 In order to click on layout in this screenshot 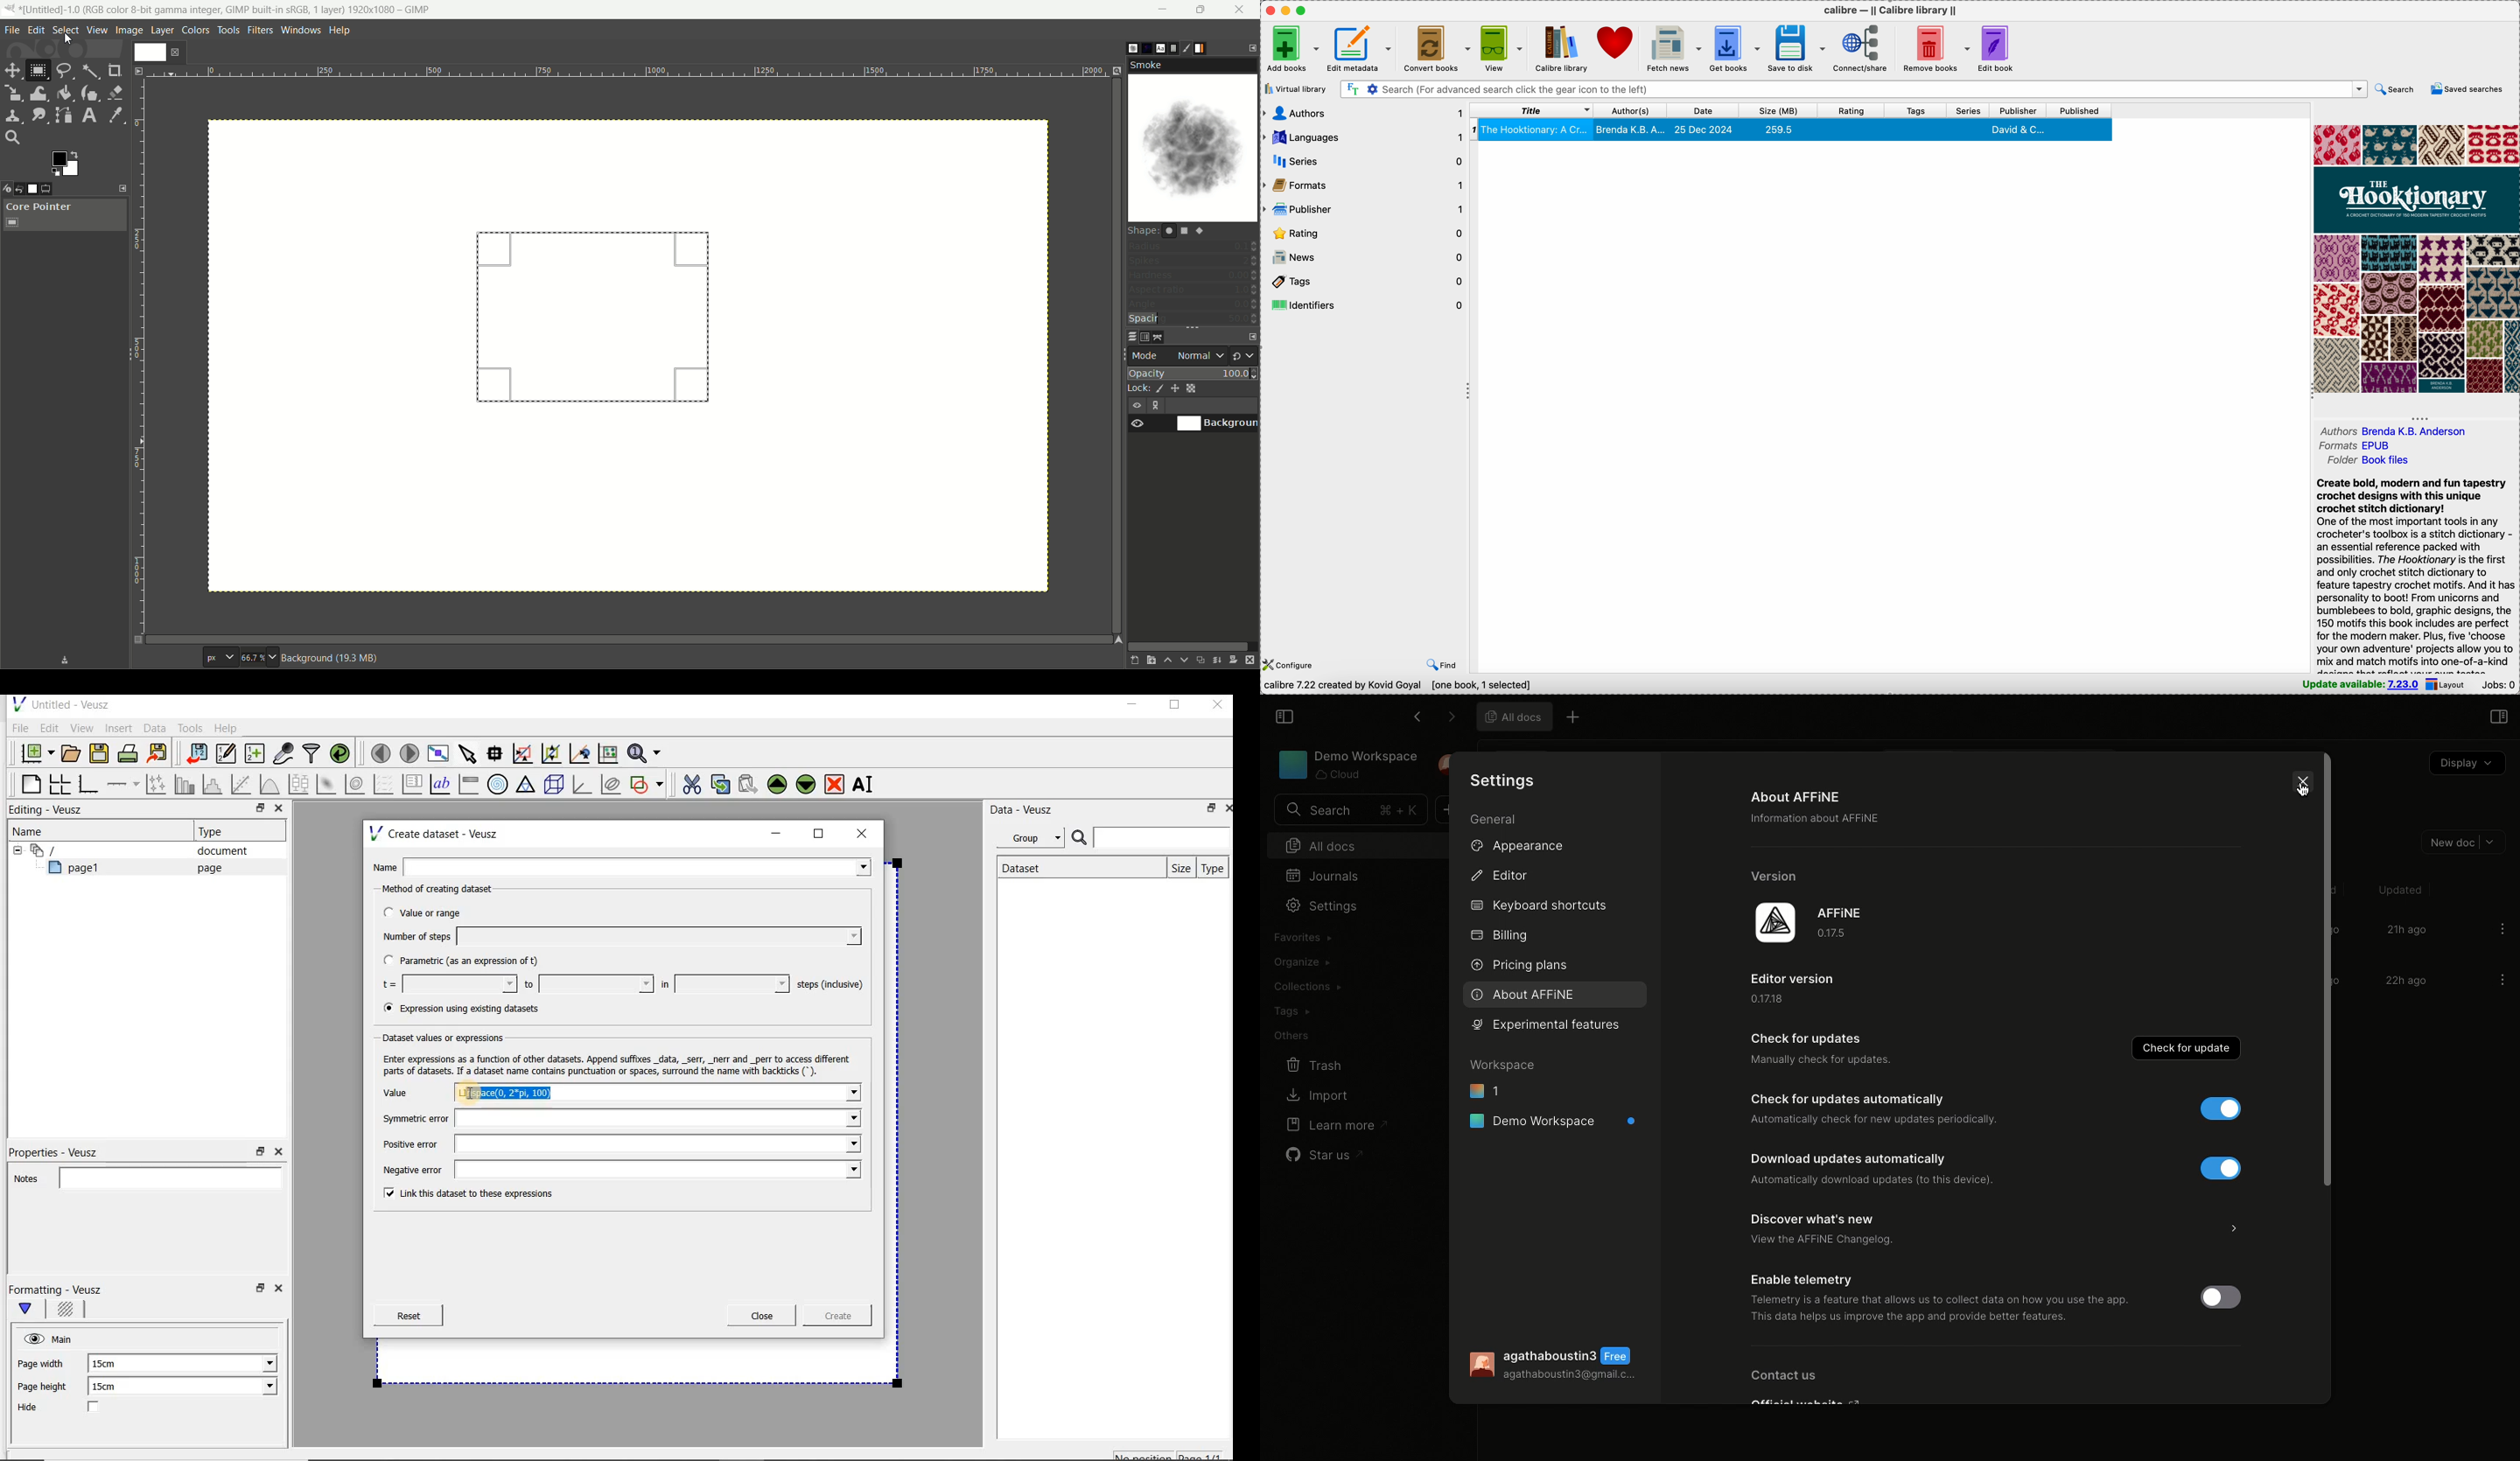, I will do `click(2448, 685)`.